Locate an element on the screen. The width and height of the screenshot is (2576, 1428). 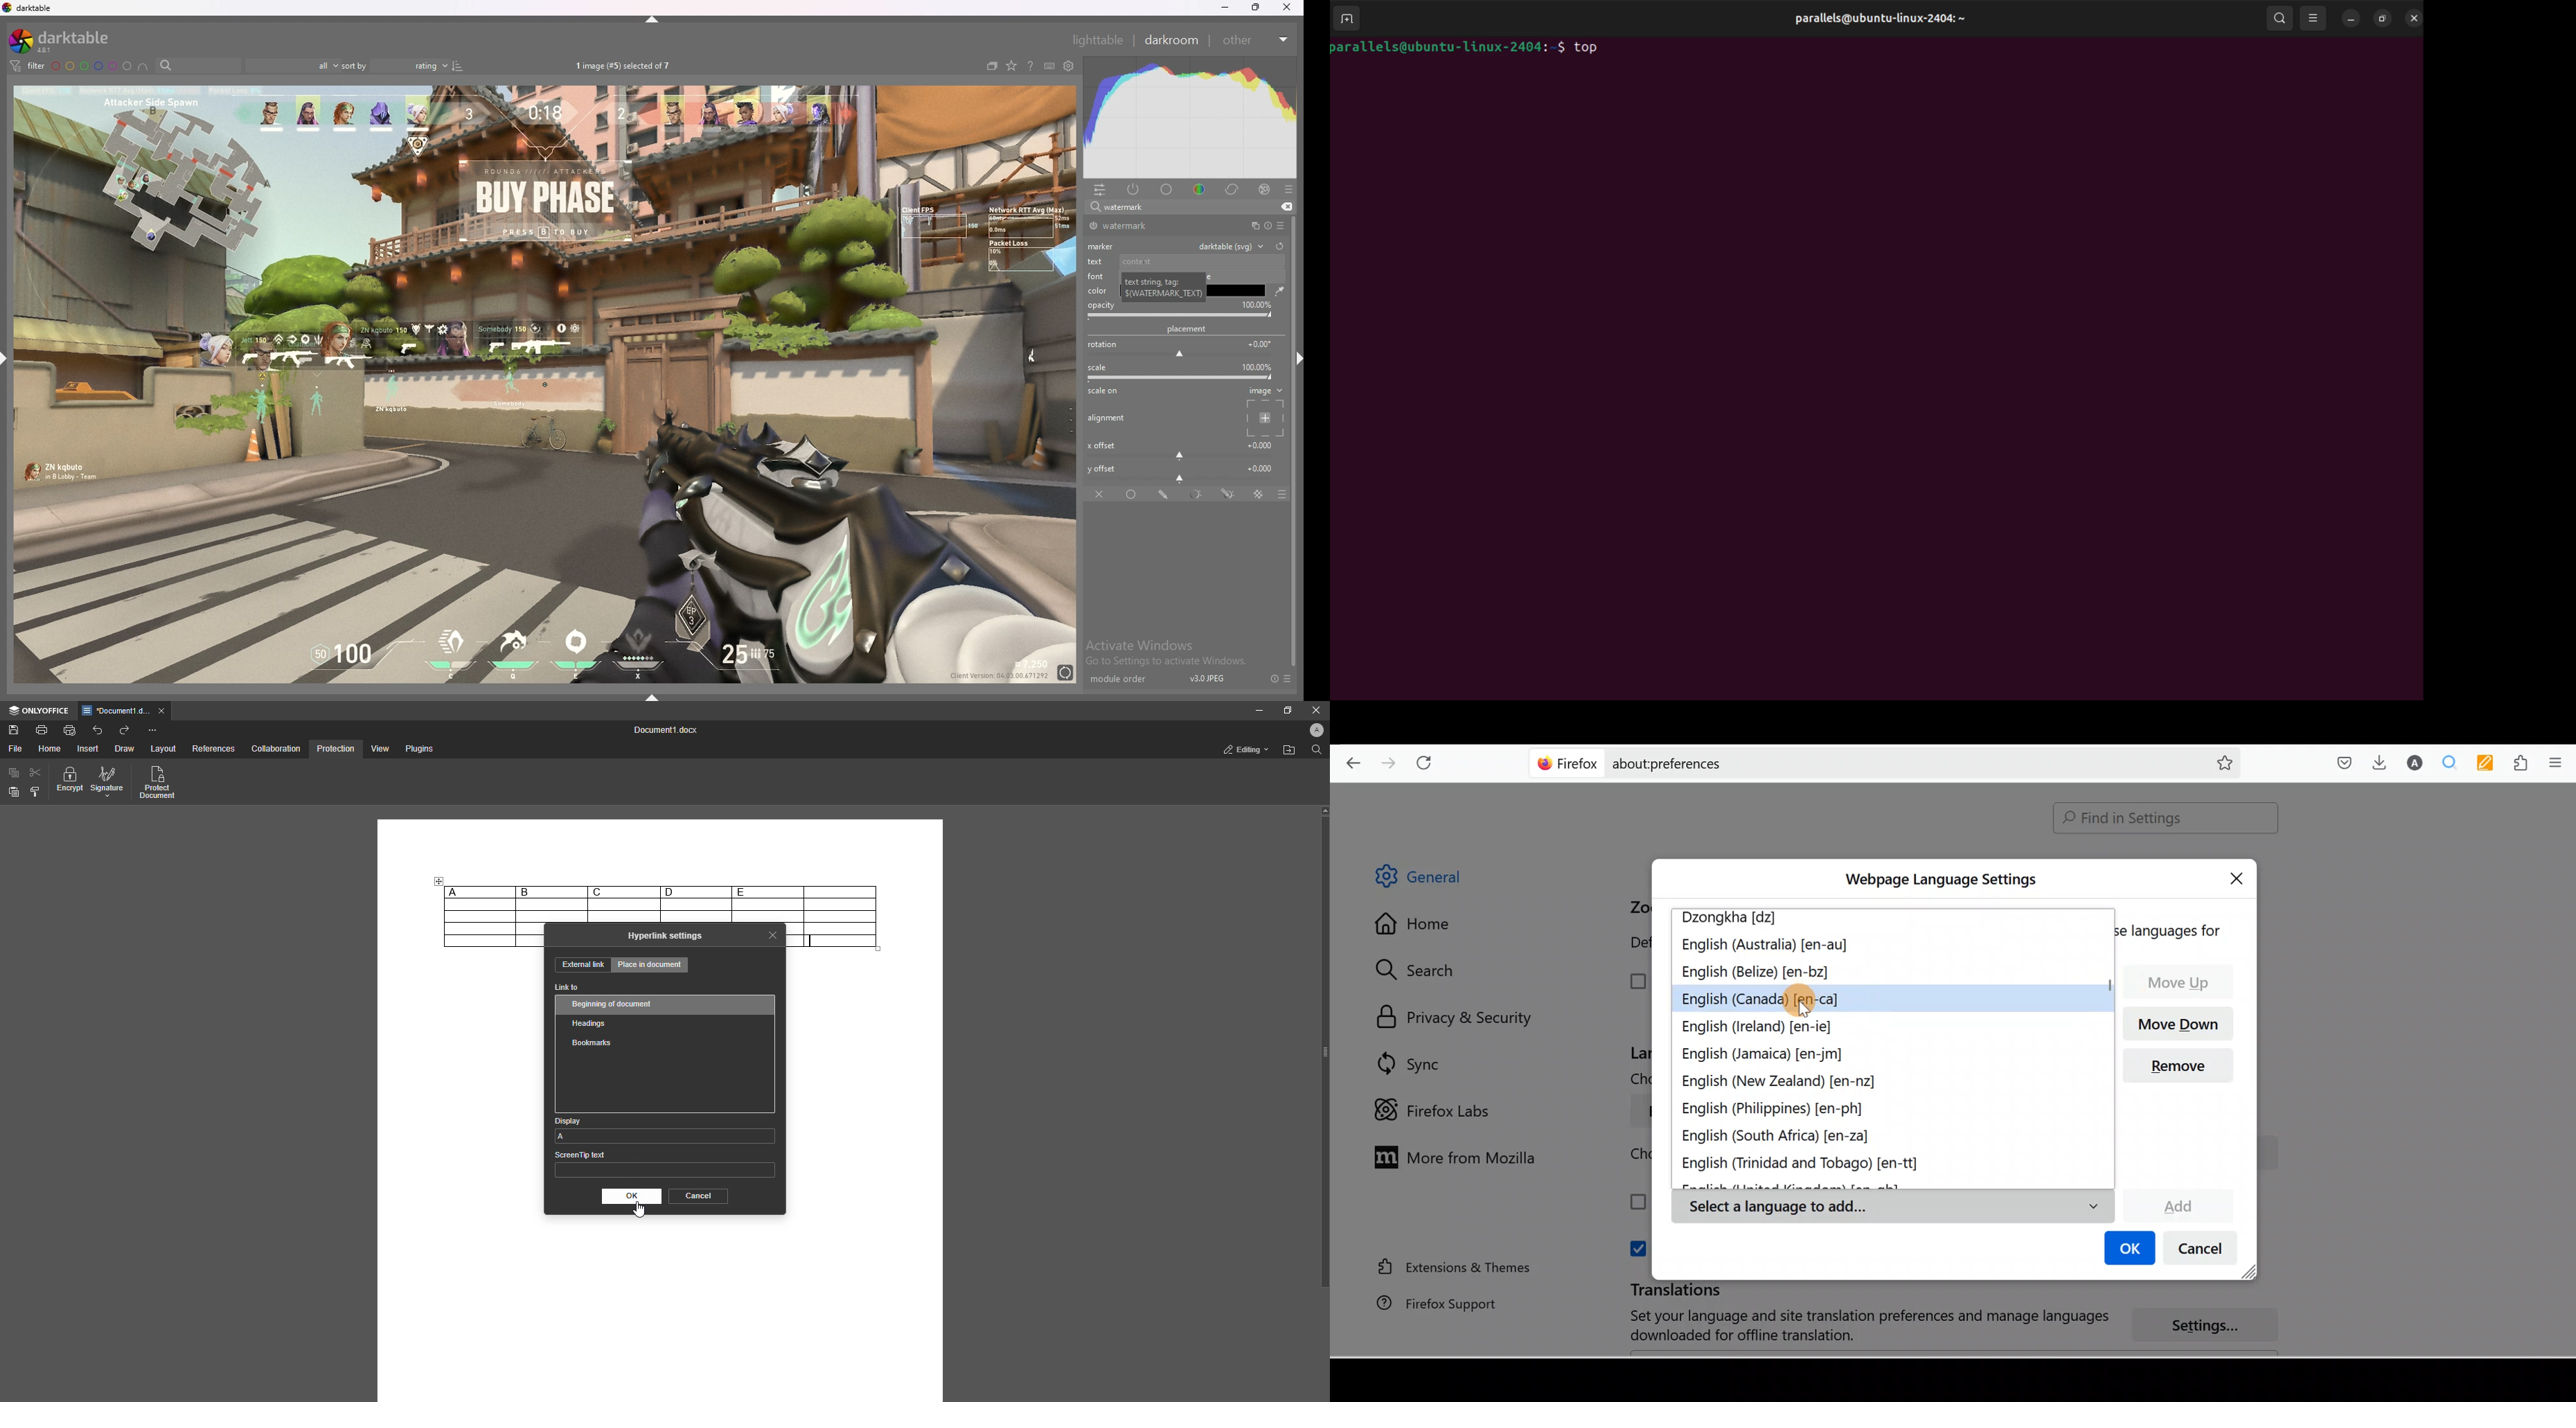
Cursor is located at coordinates (1808, 998).